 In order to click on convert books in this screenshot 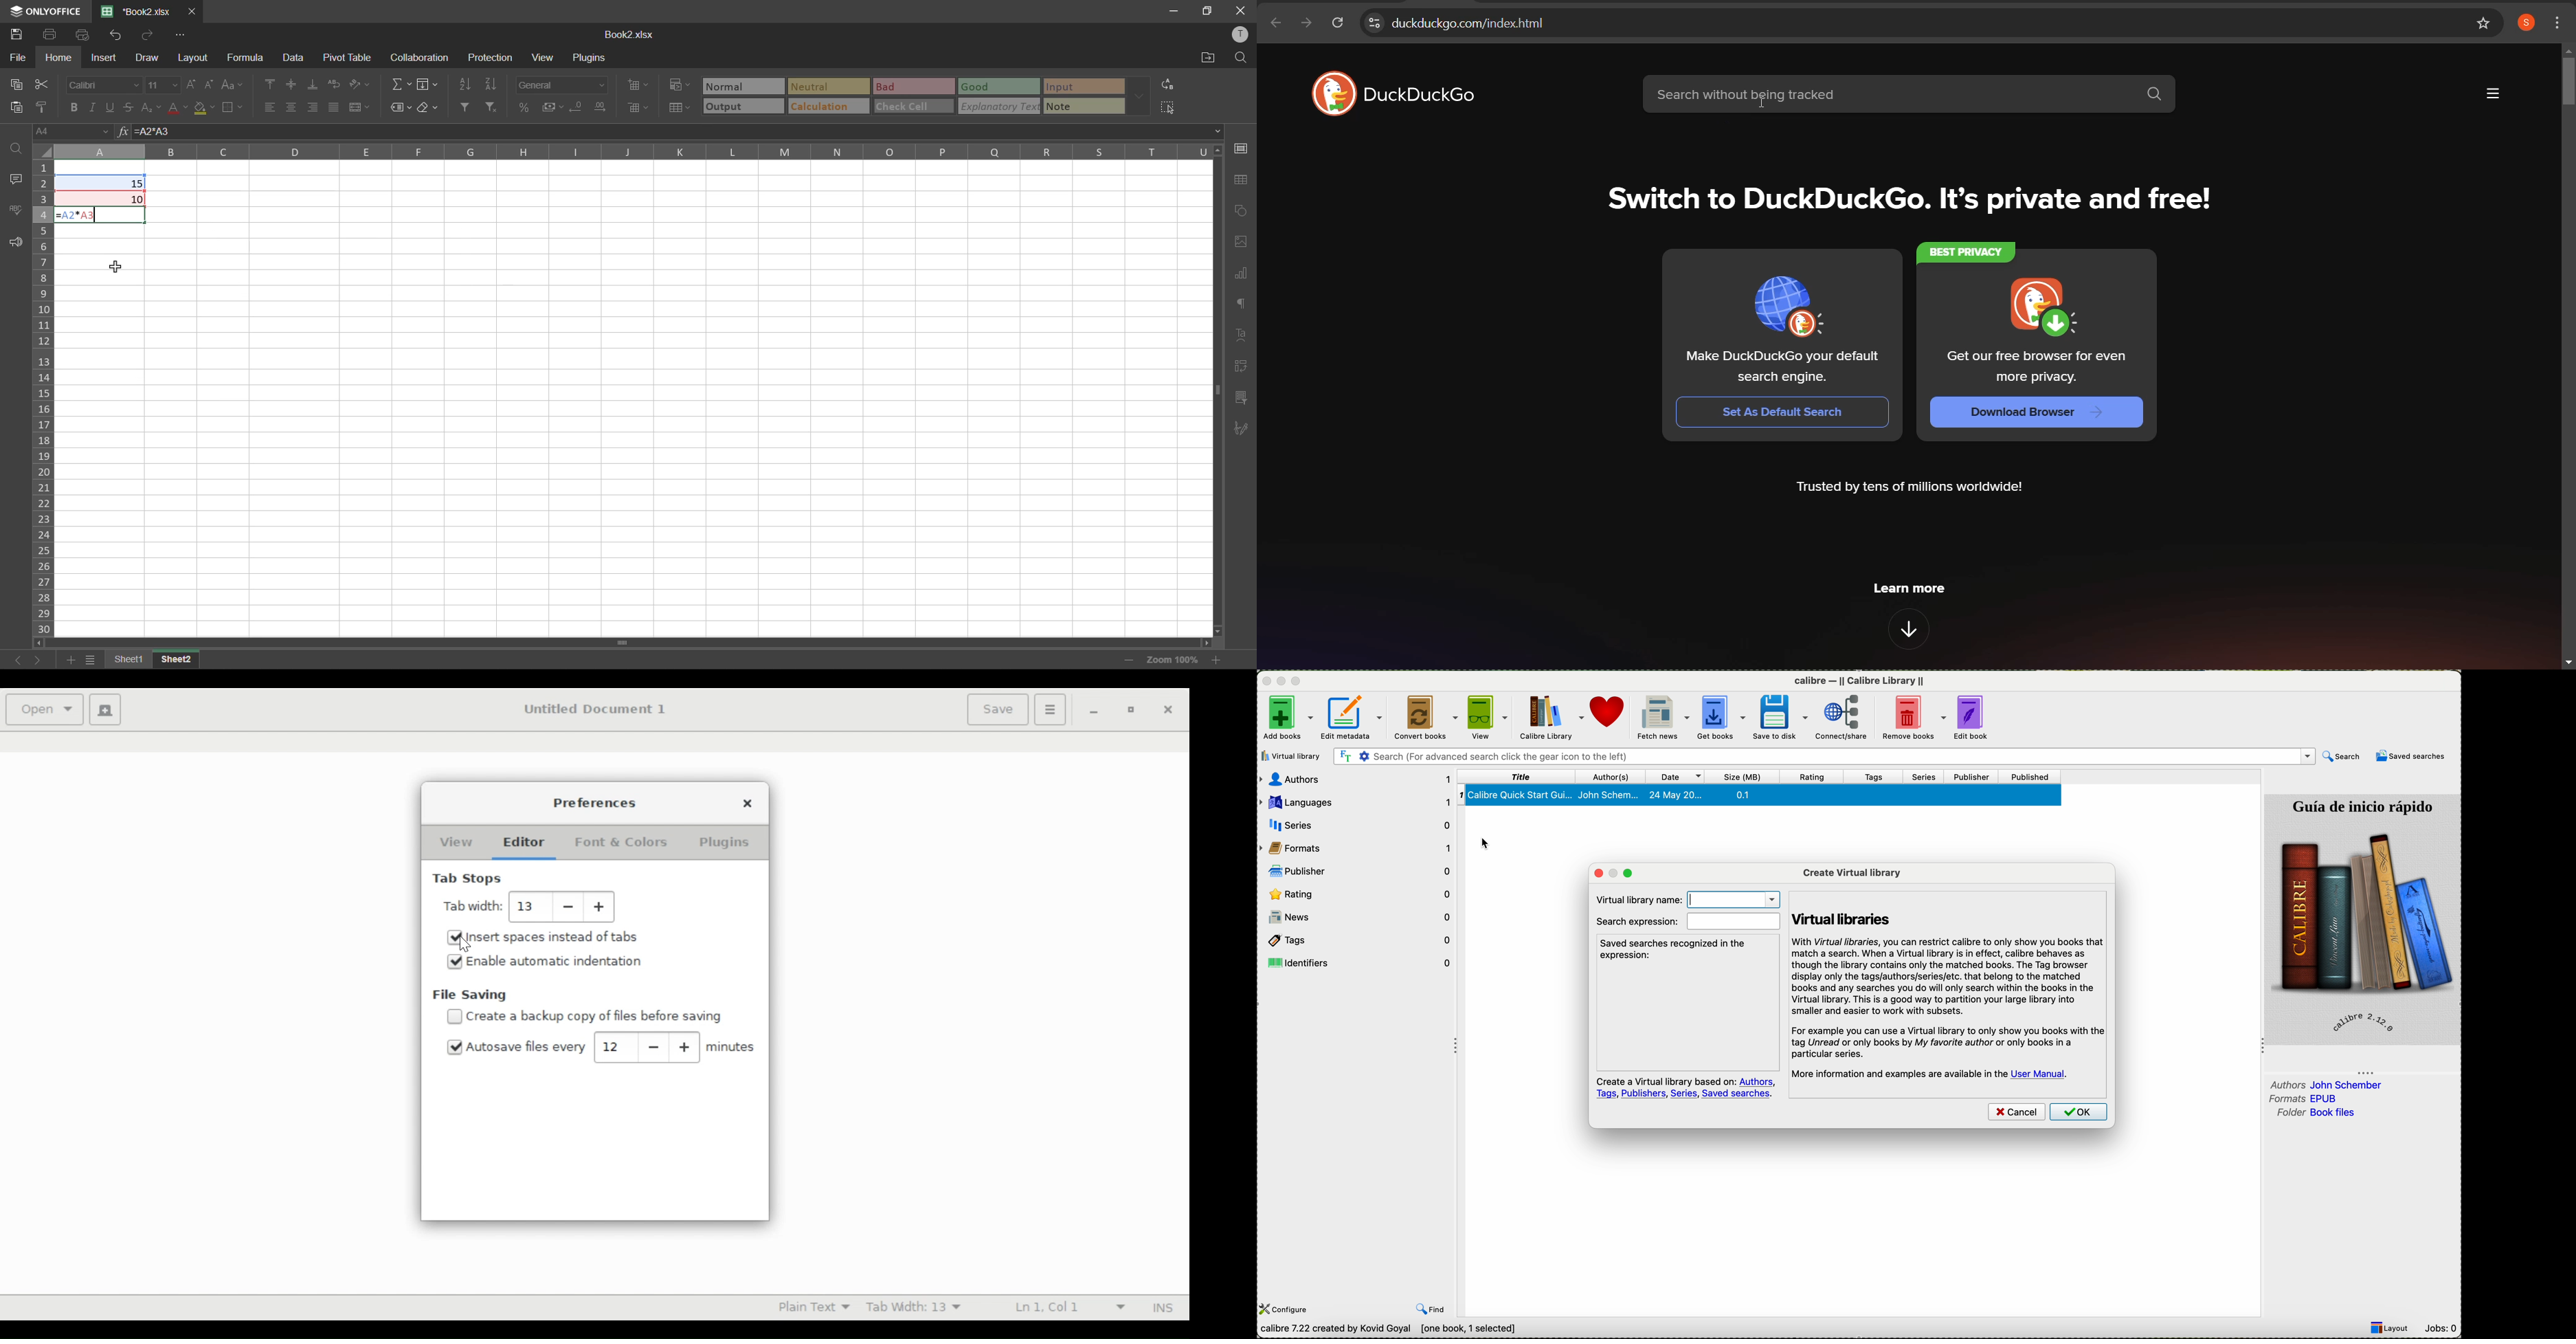, I will do `click(1426, 717)`.